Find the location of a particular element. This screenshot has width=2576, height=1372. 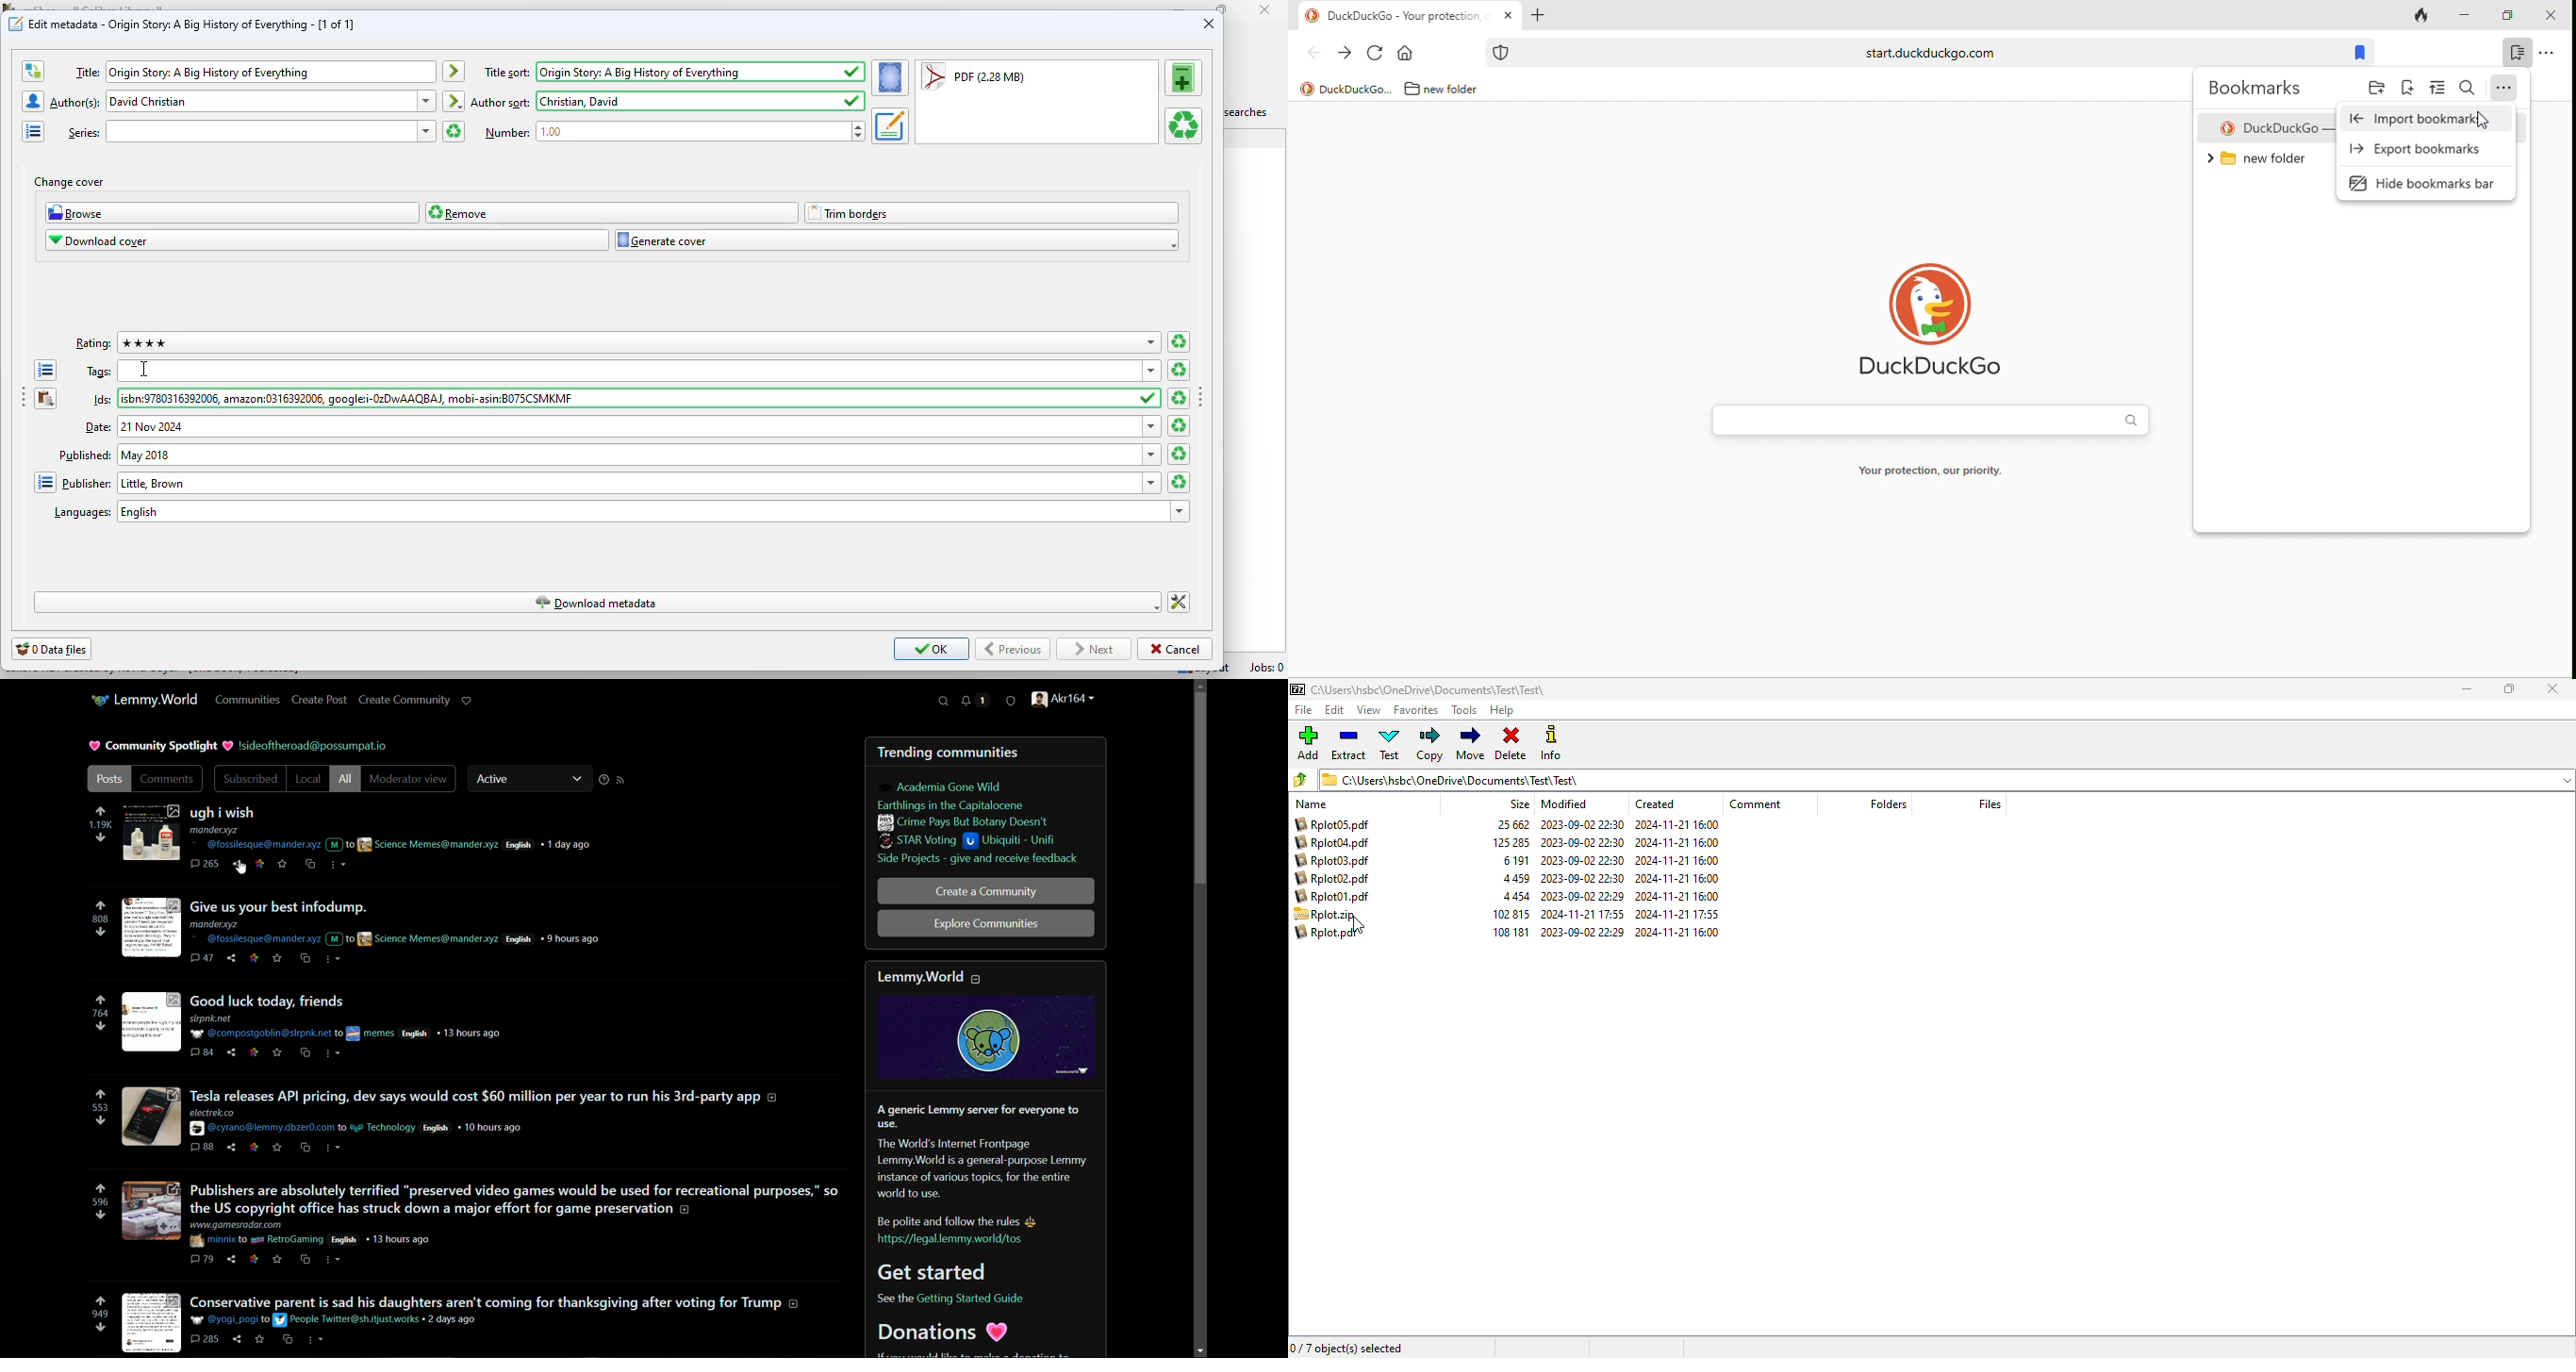

saved is located at coordinates (852, 101).